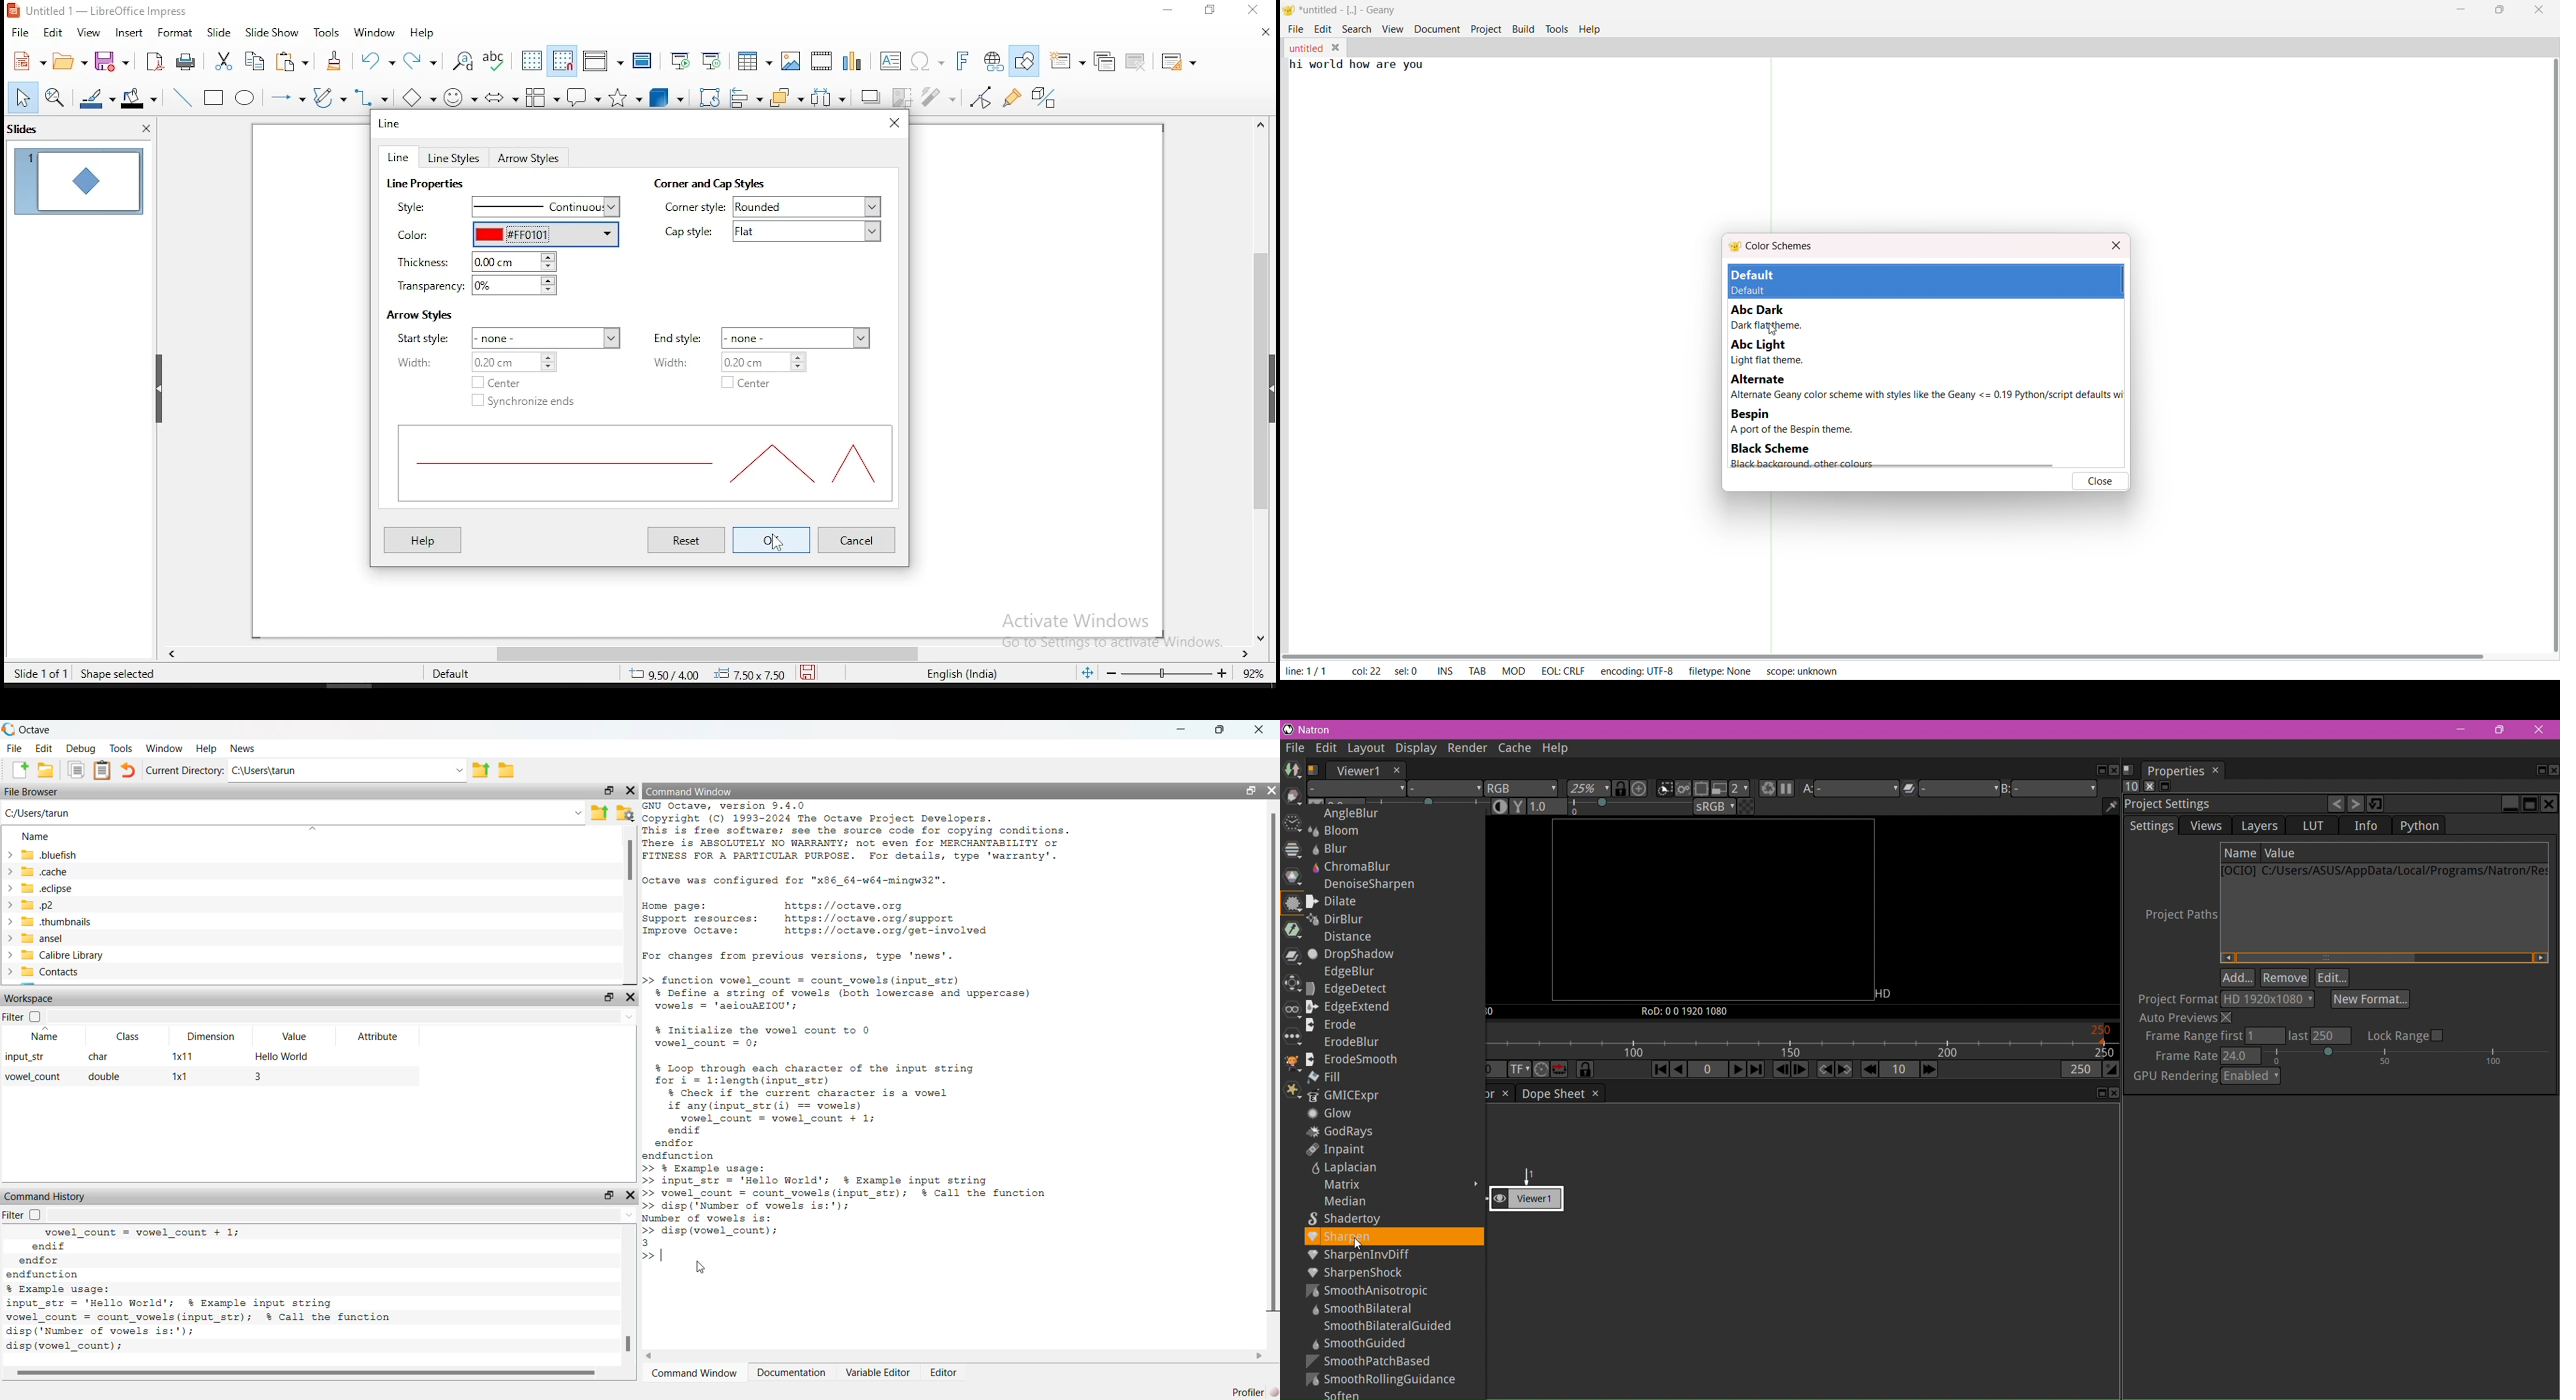 The width and height of the screenshot is (2576, 1400). What do you see at coordinates (858, 540) in the screenshot?
I see `cancel` at bounding box center [858, 540].